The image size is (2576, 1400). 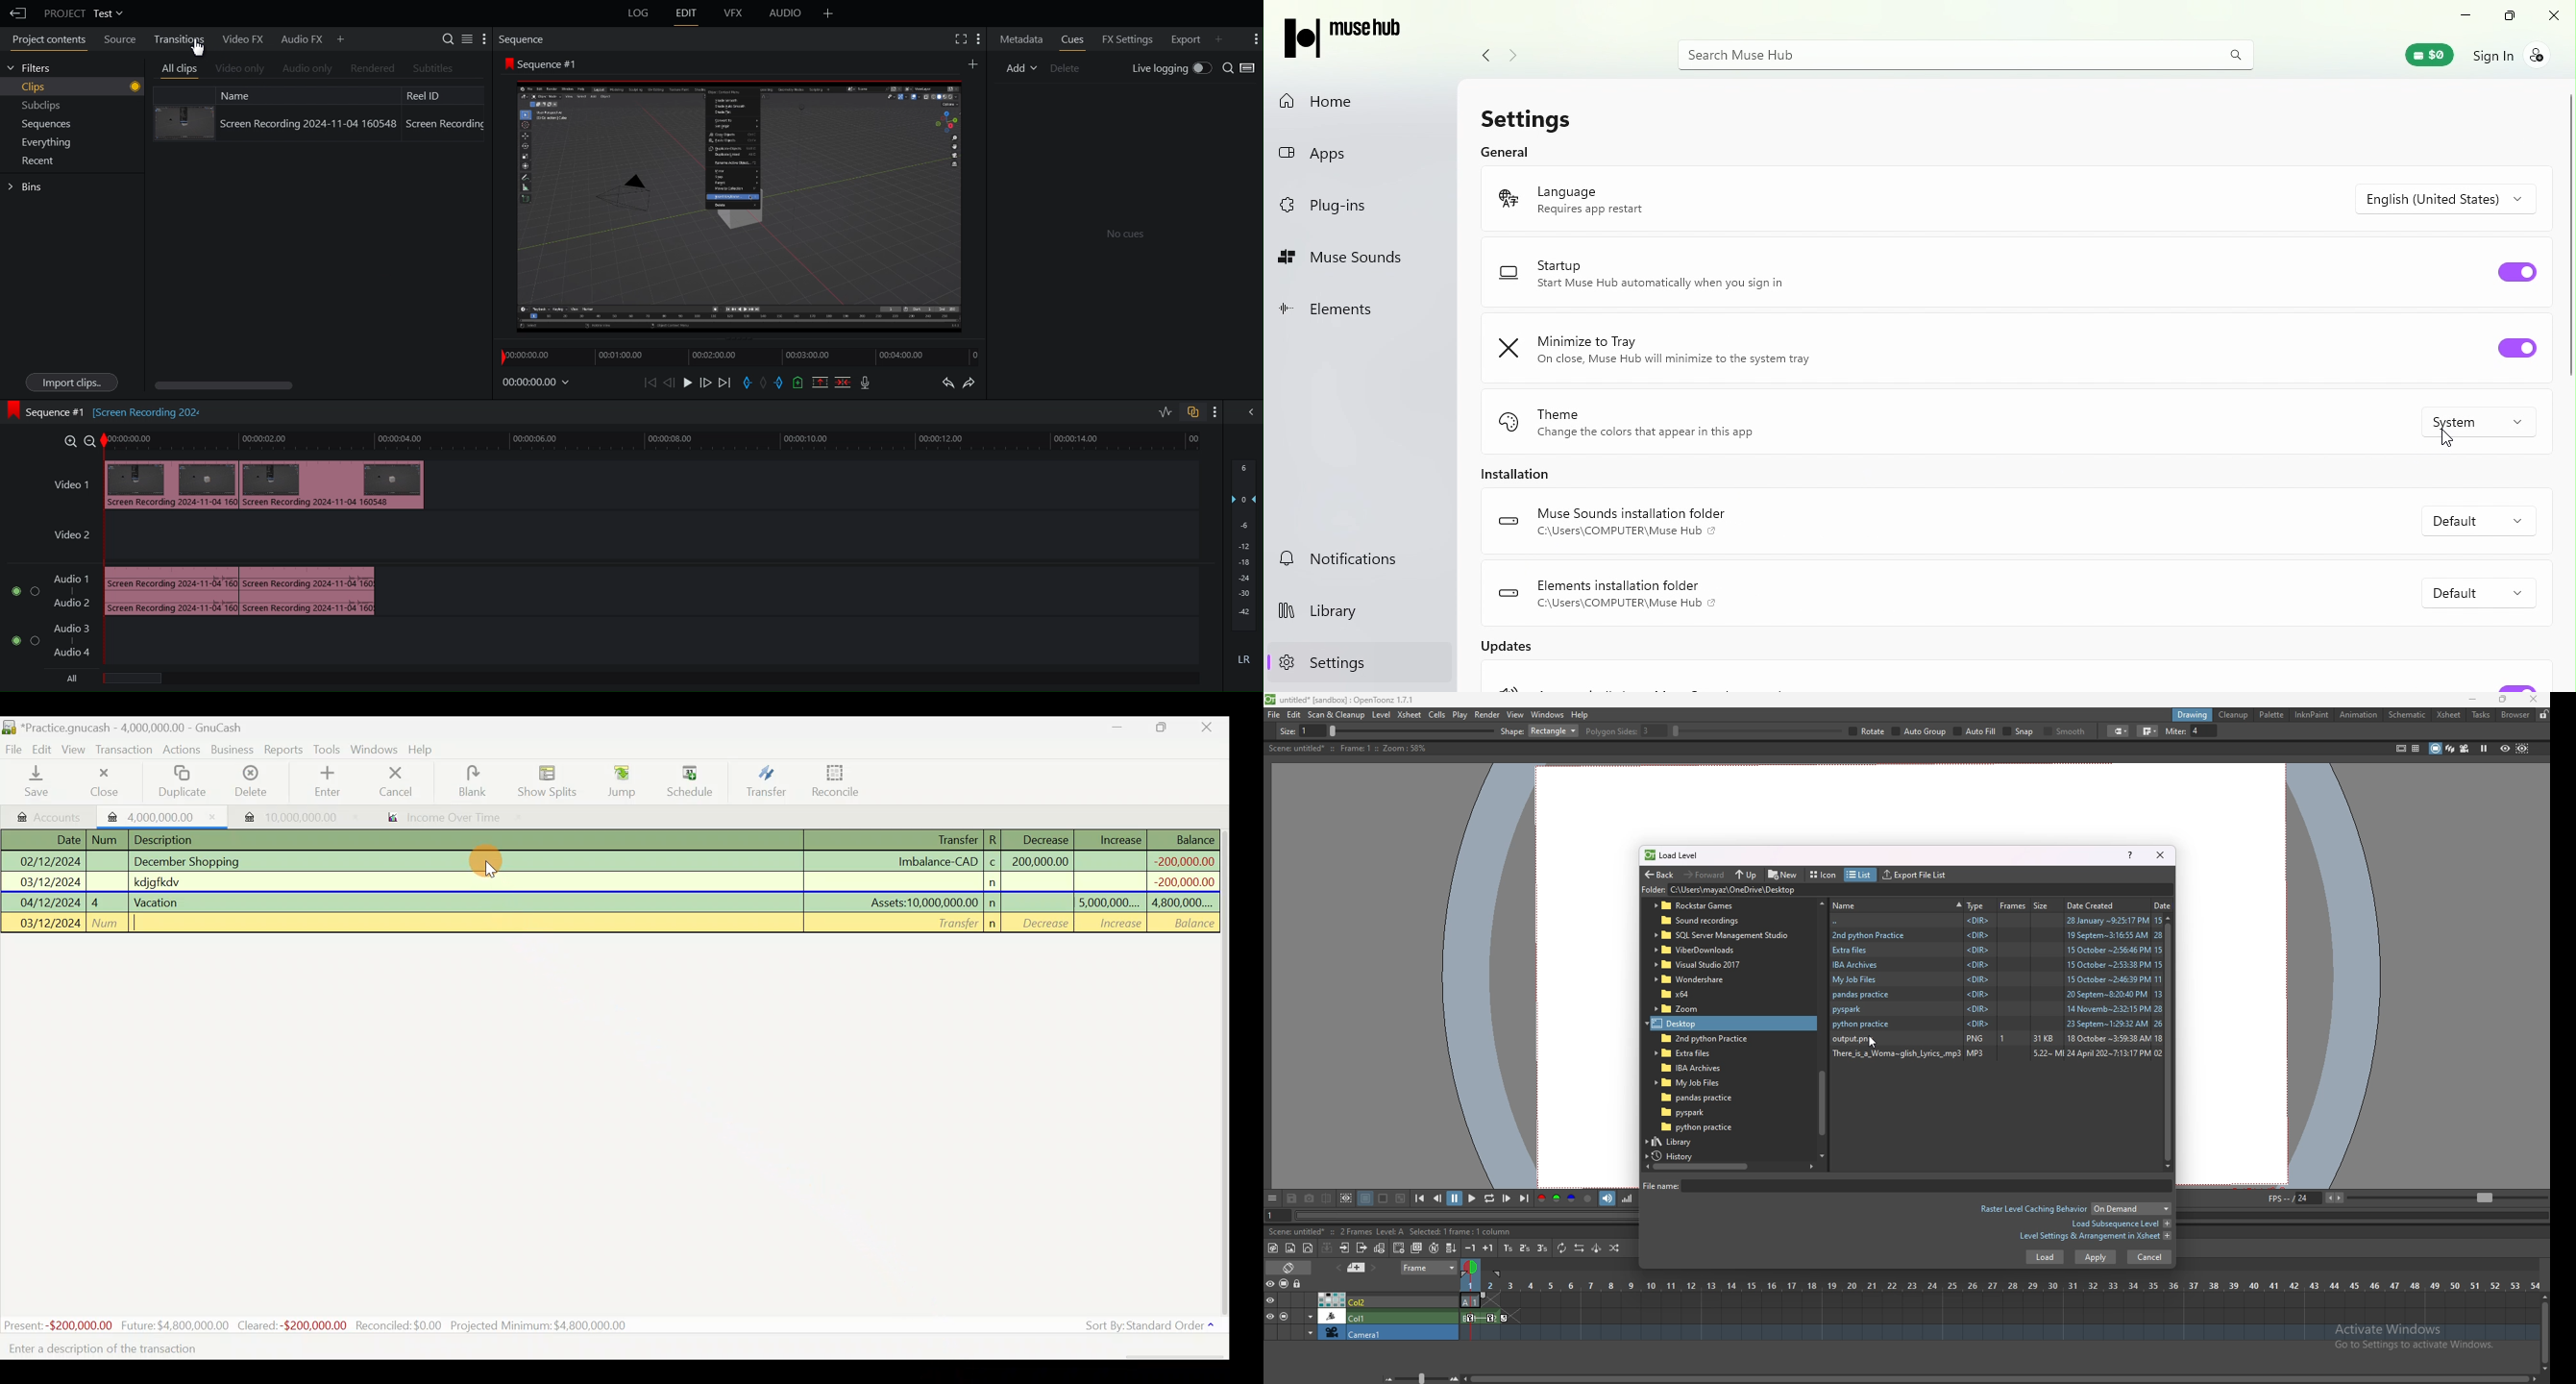 What do you see at coordinates (1509, 276) in the screenshot?
I see `startup logo` at bounding box center [1509, 276].